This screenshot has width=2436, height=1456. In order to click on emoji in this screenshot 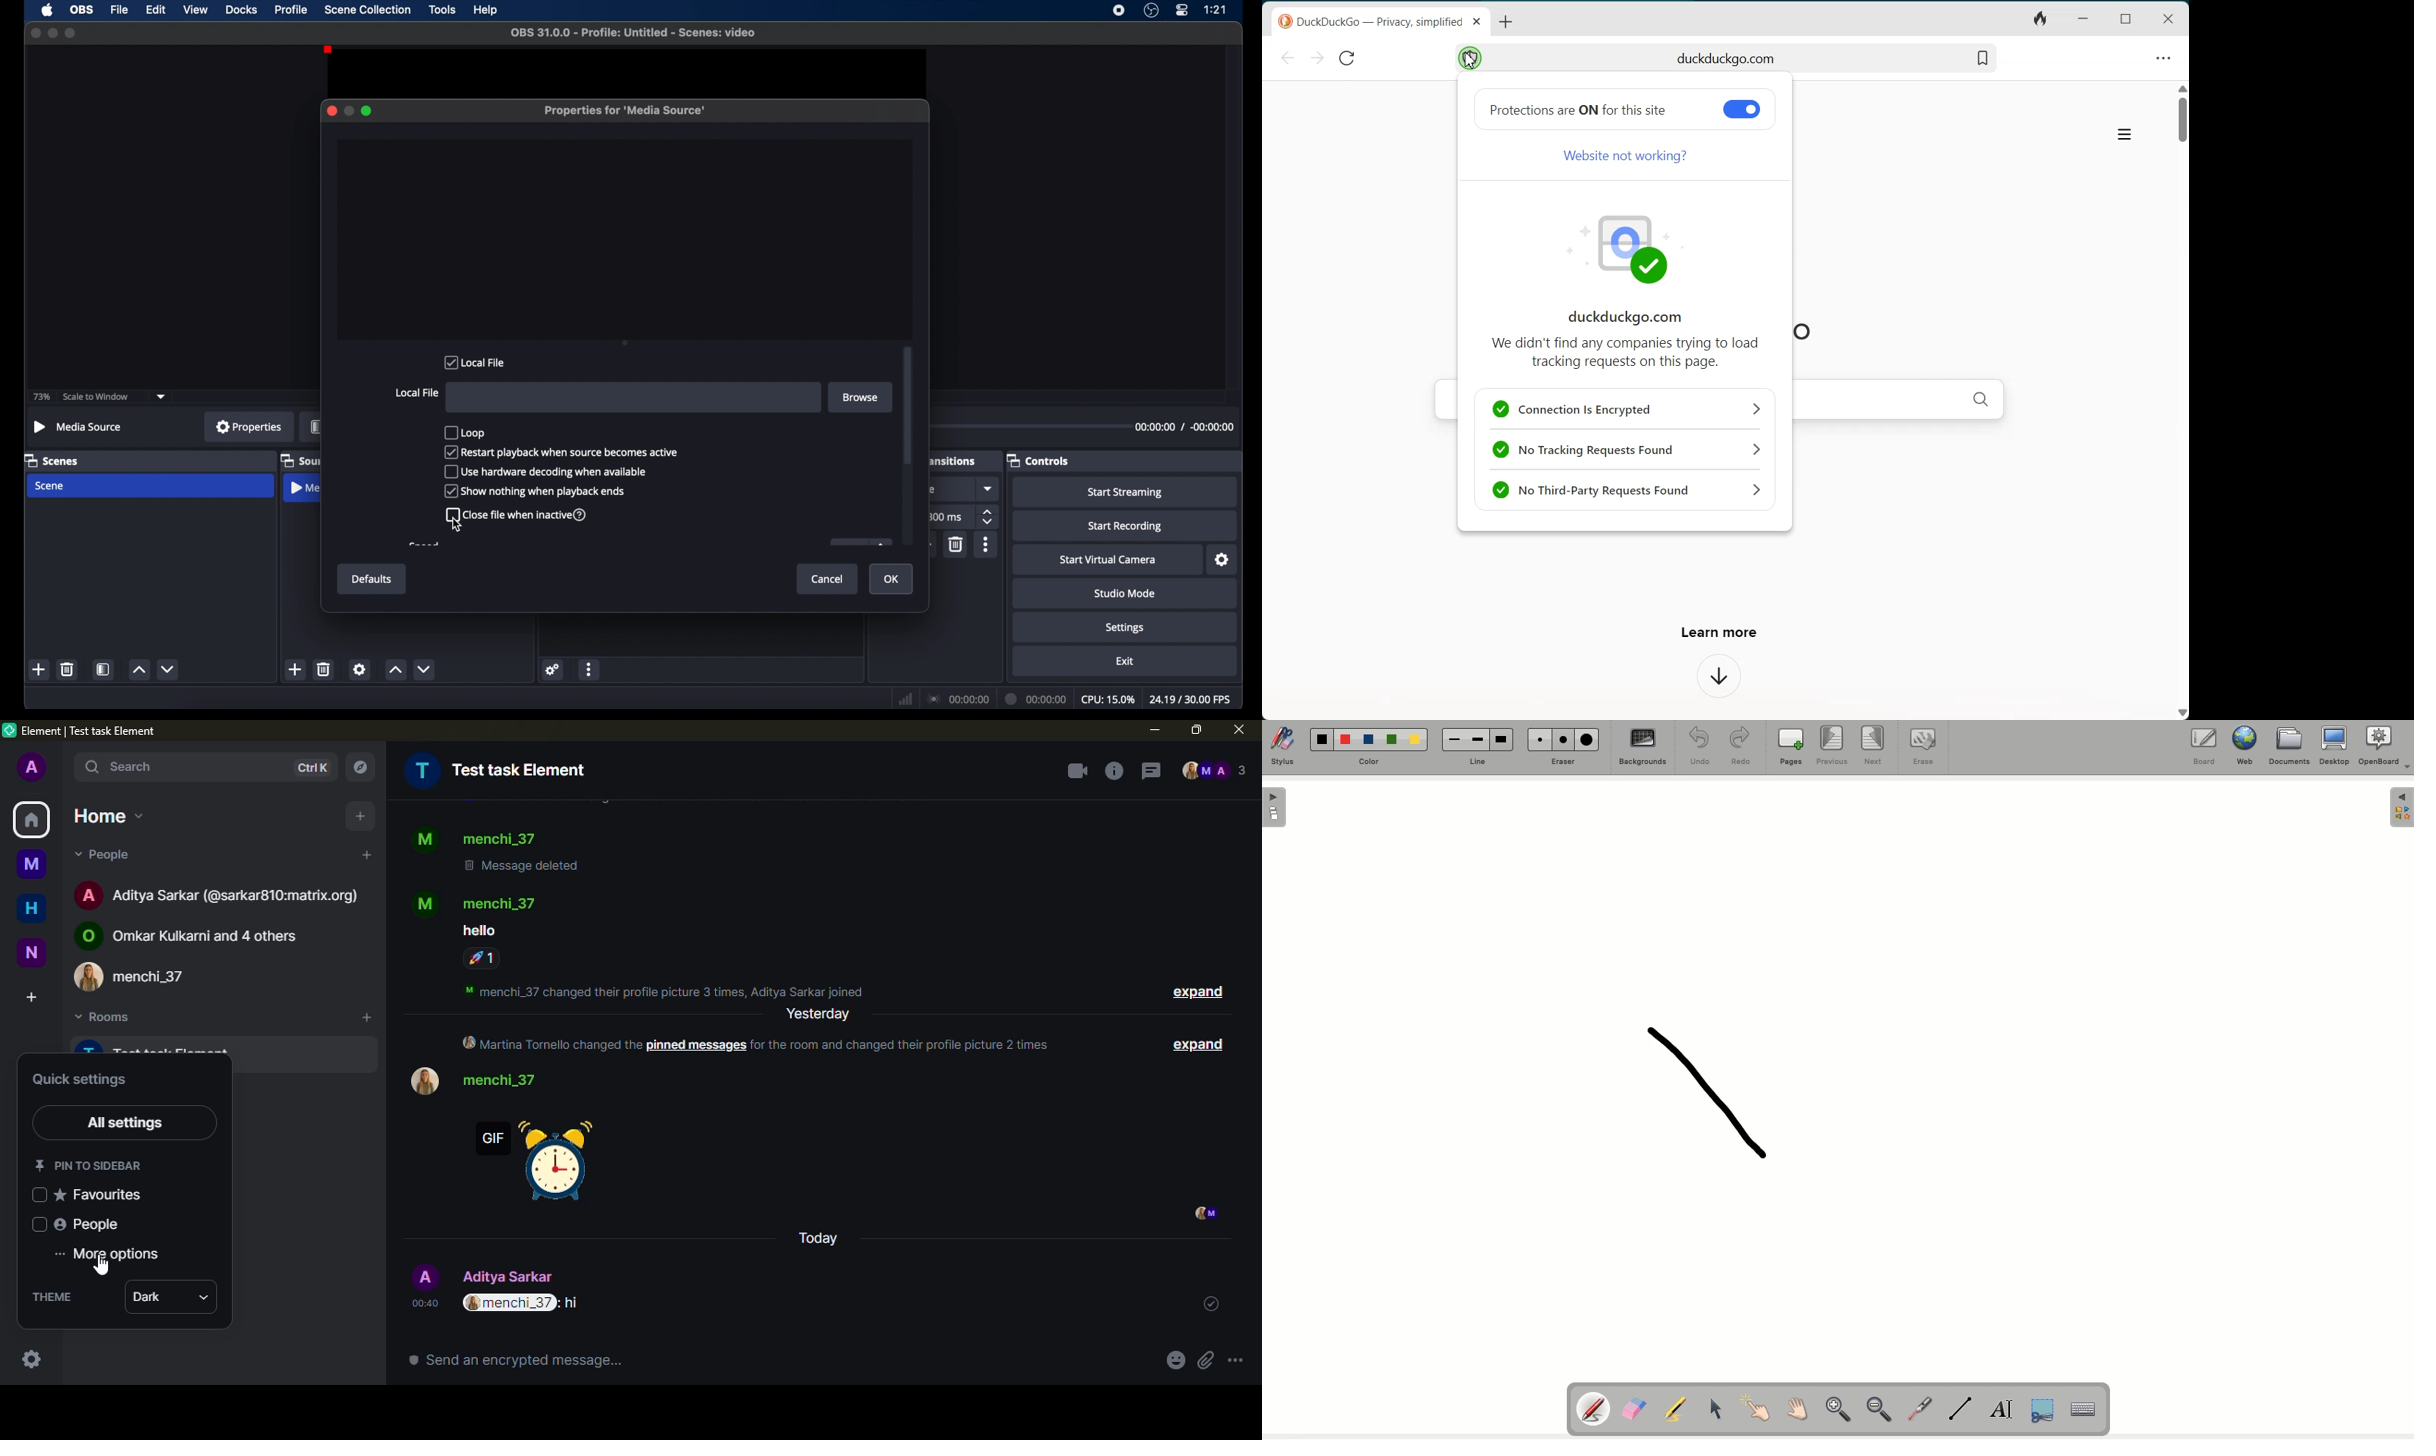, I will do `click(1175, 1361)`.